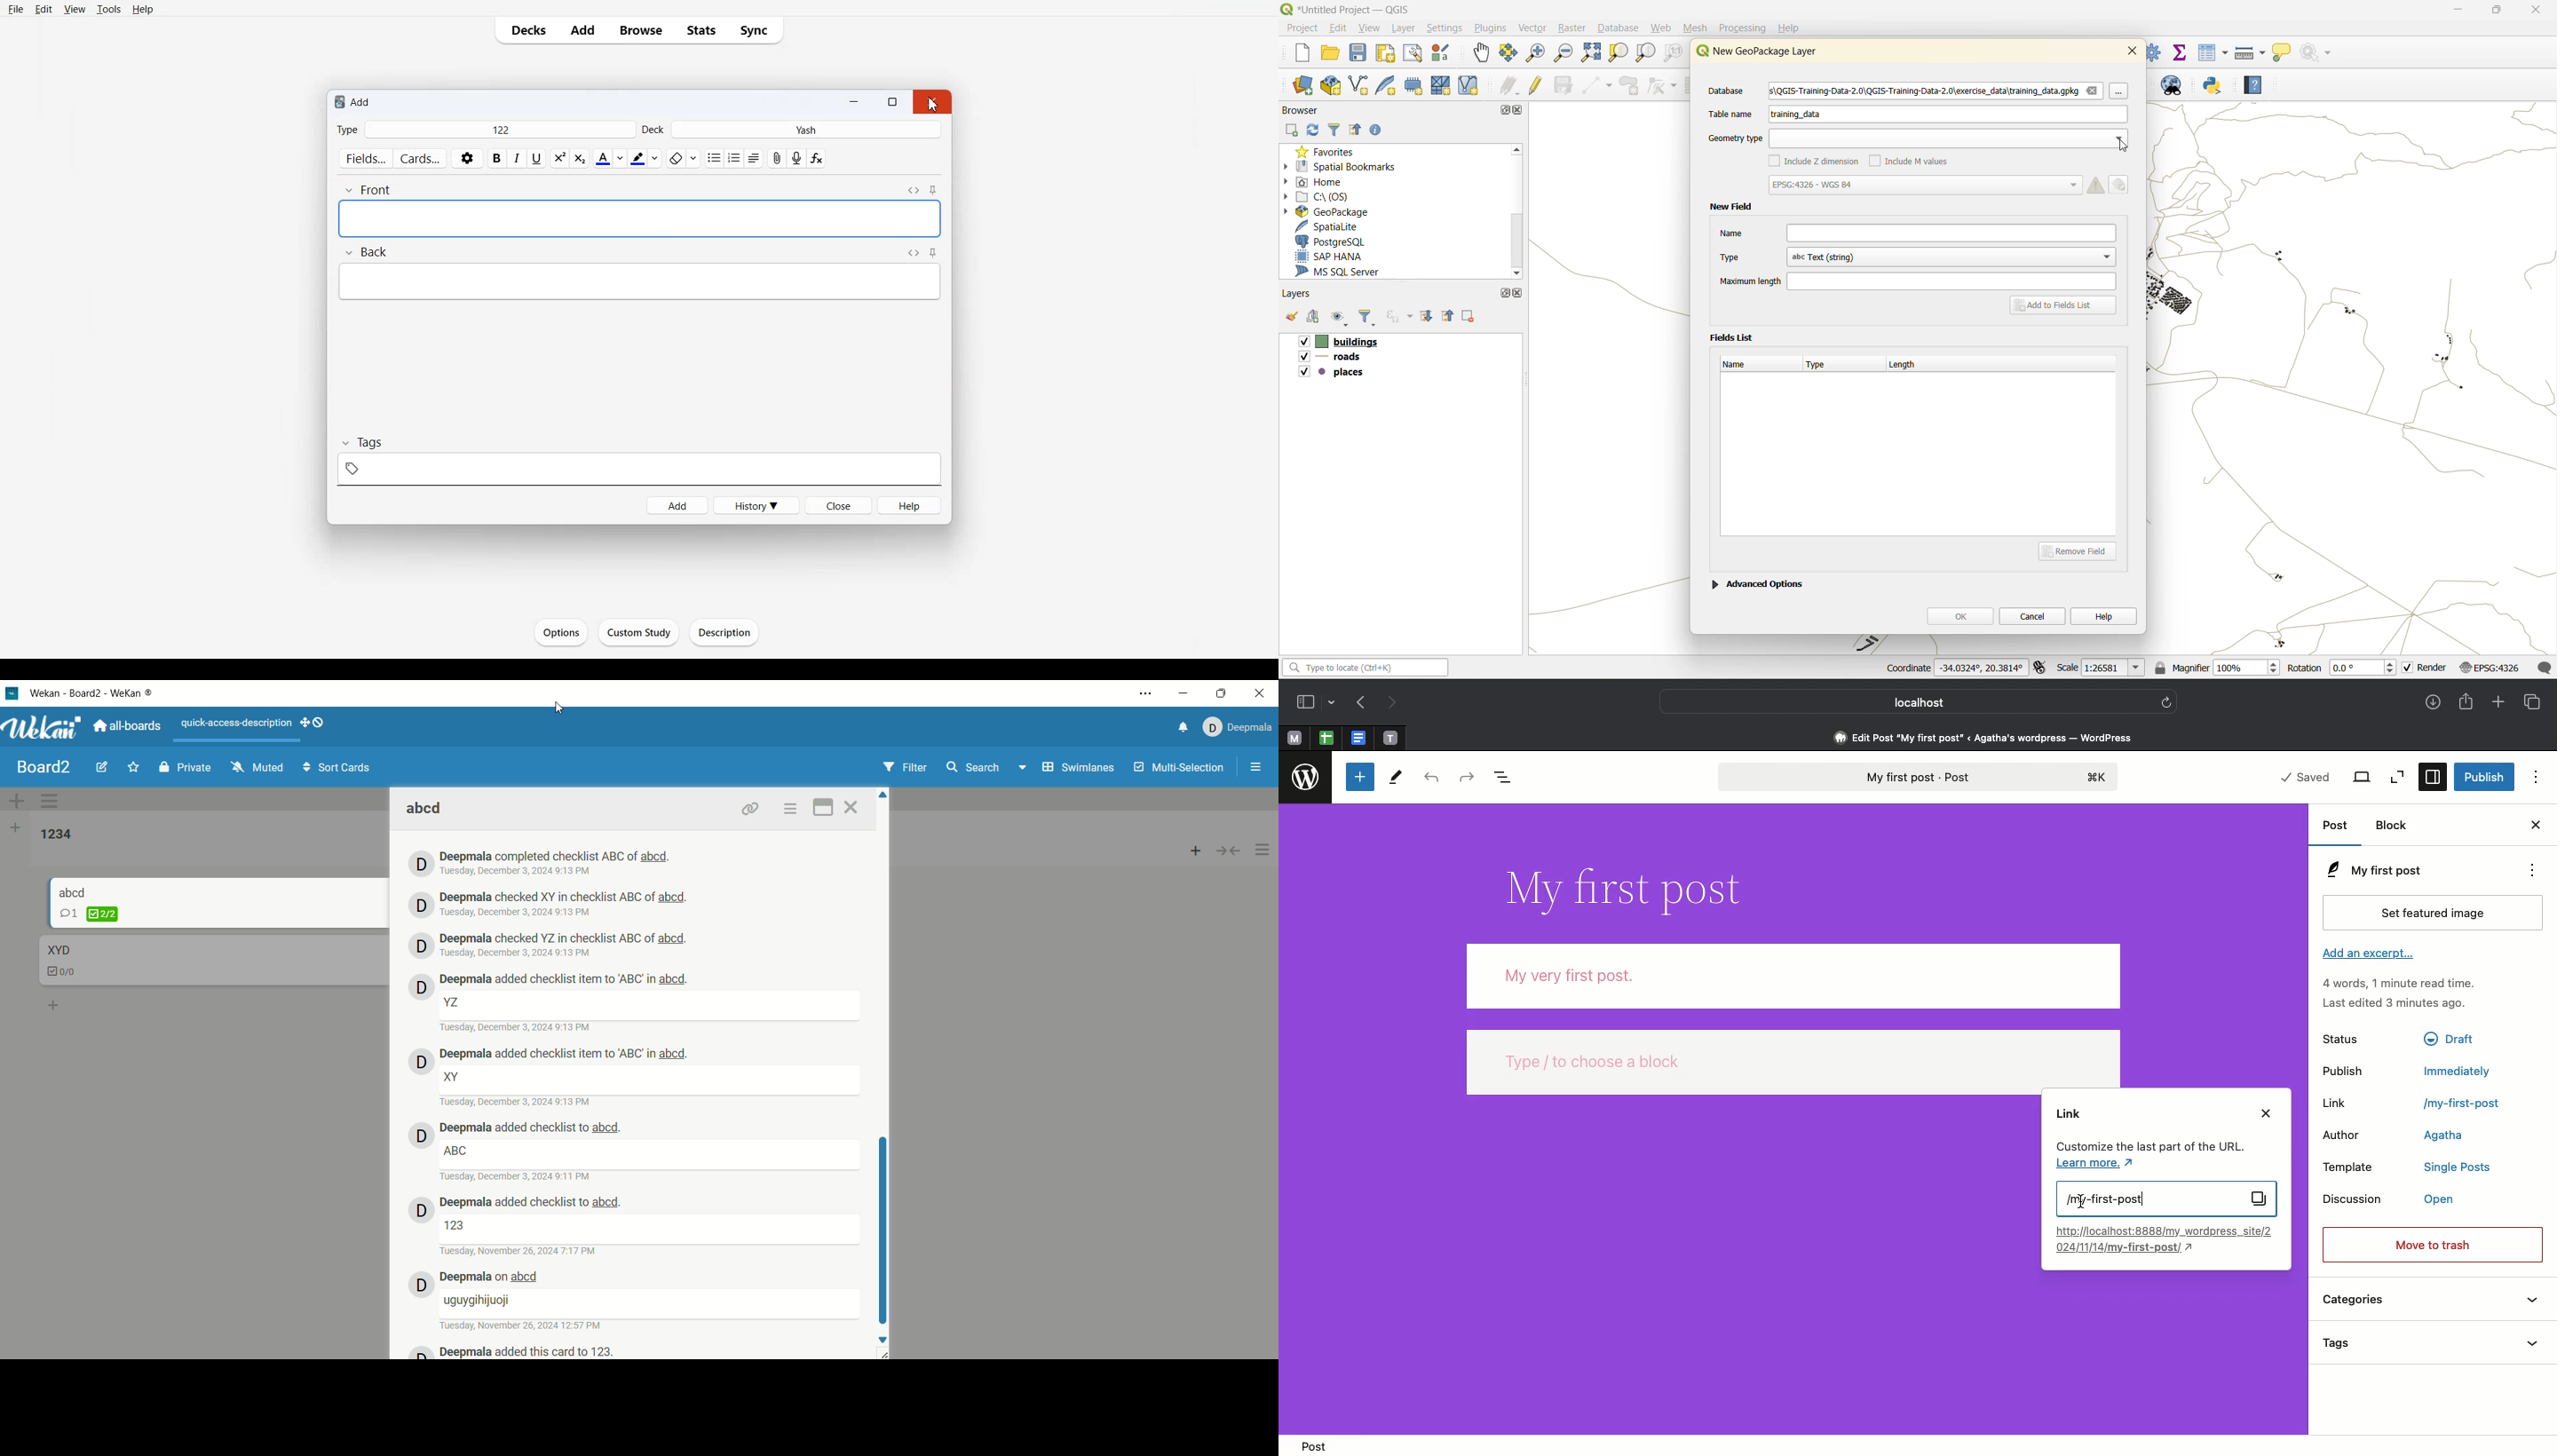 This screenshot has height=1456, width=2576. I want to click on tags space, so click(638, 471).